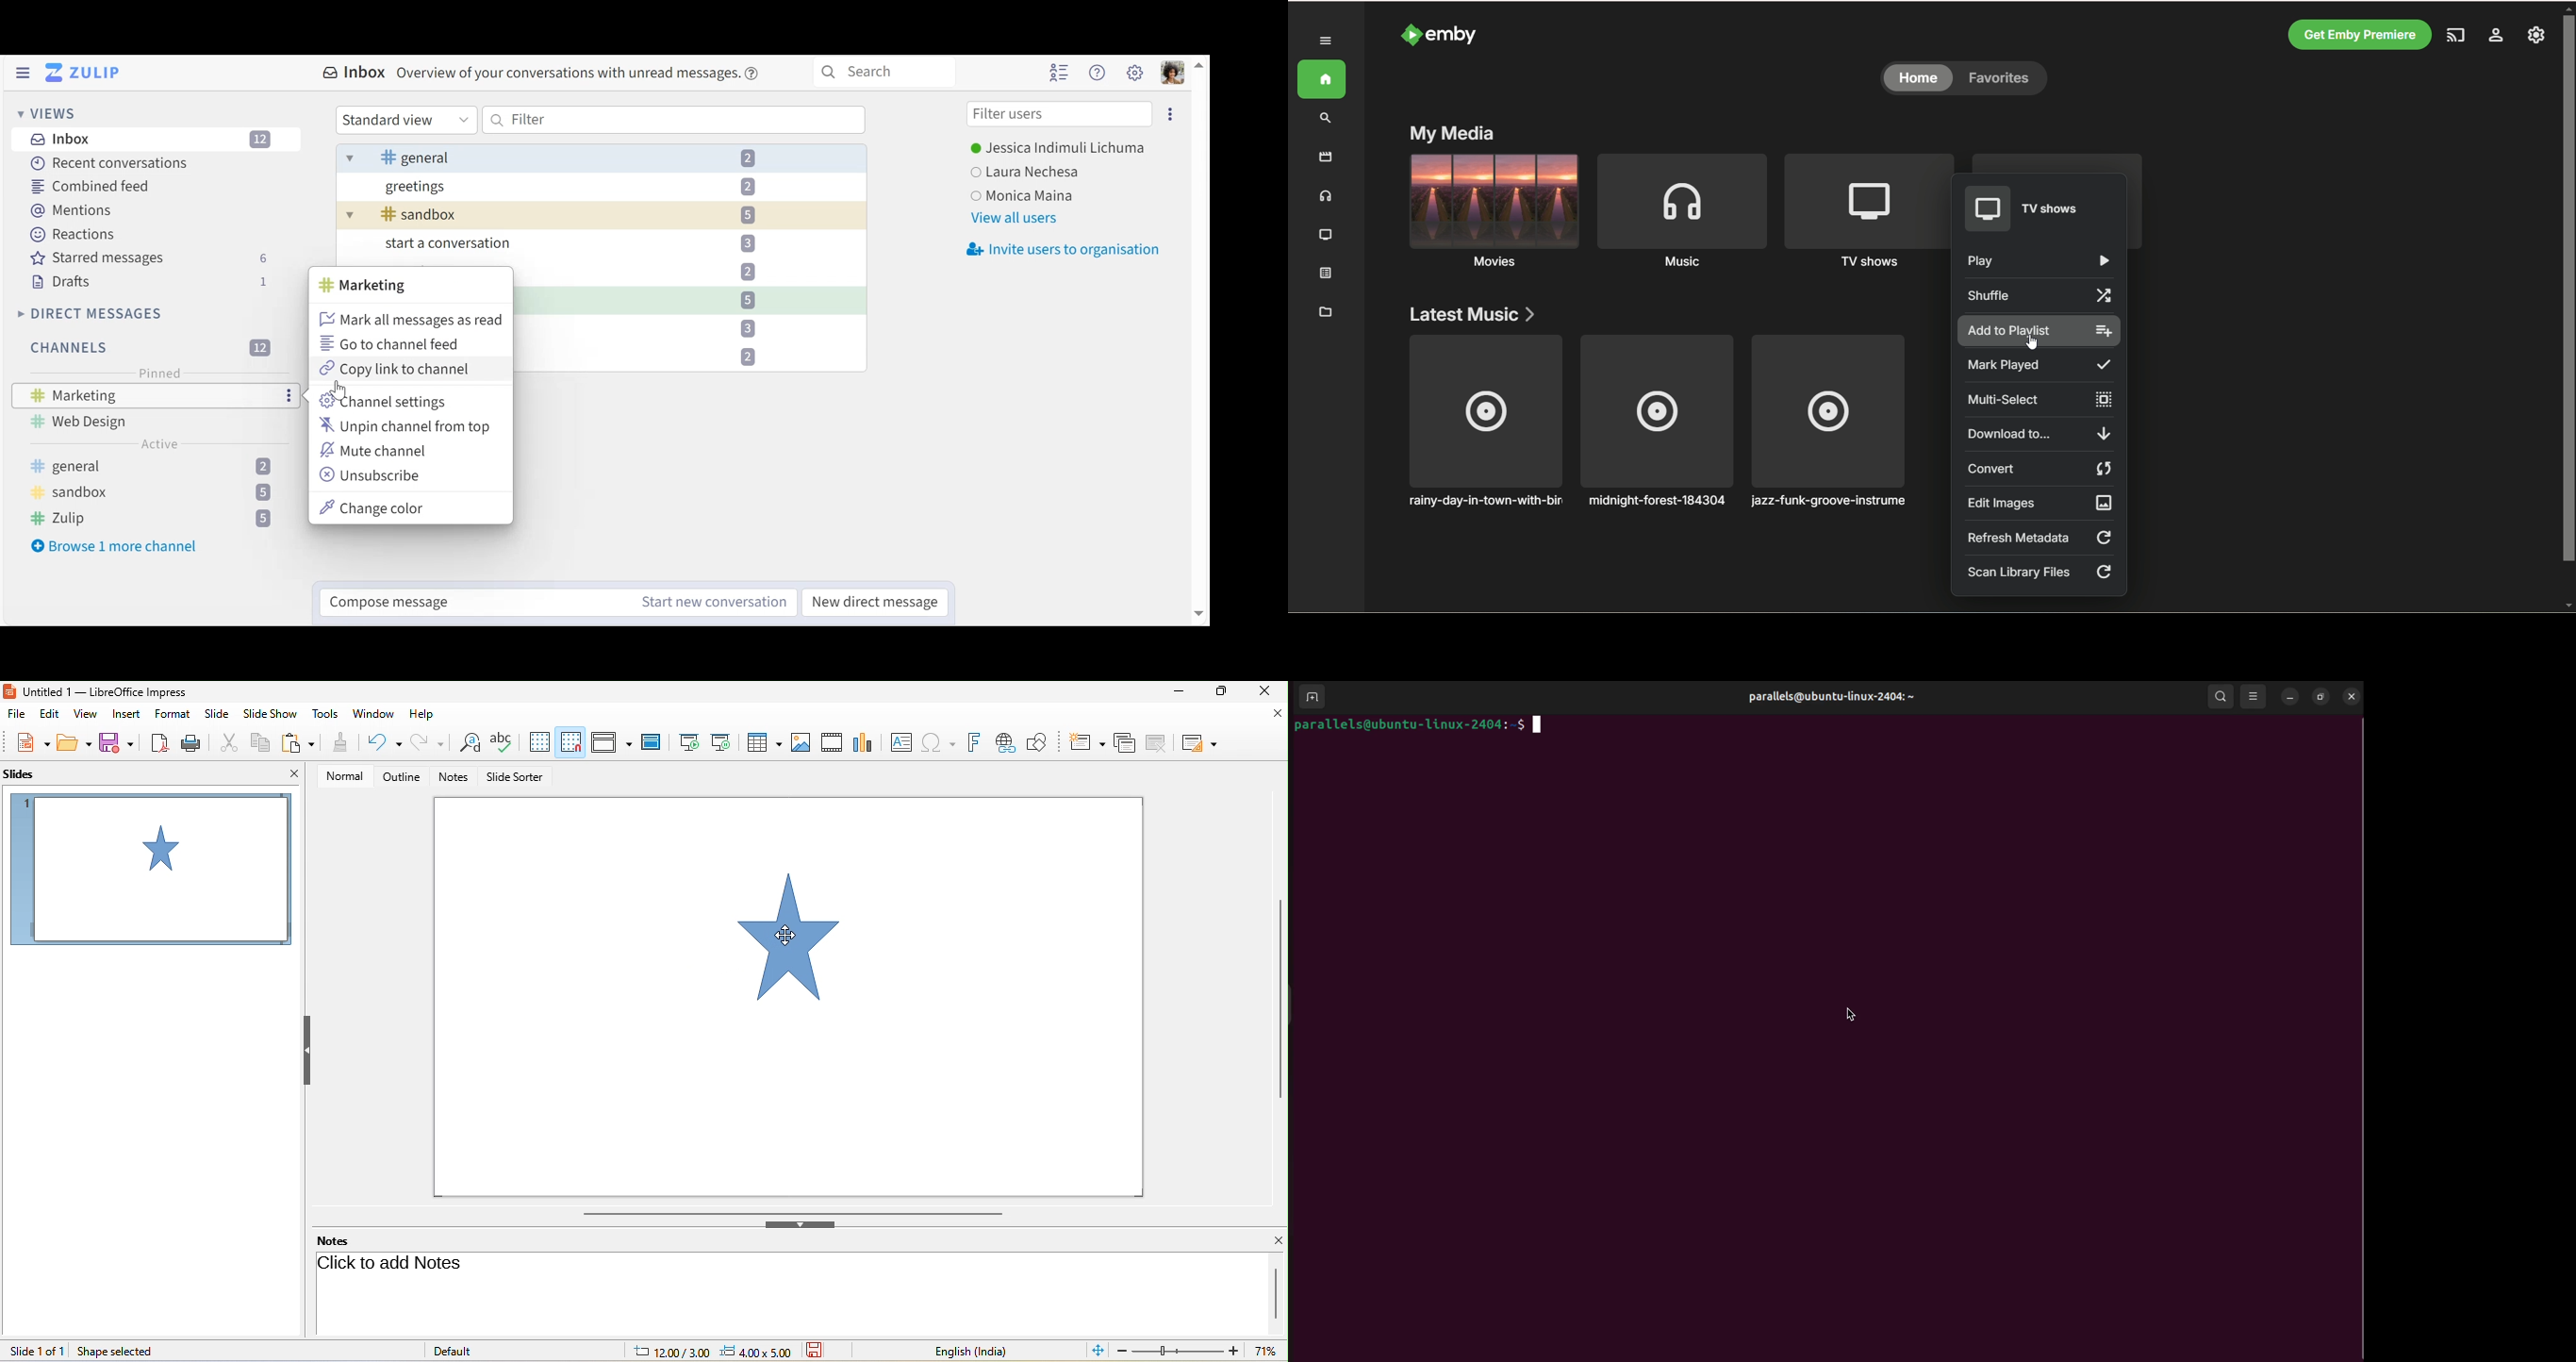 The image size is (2576, 1372). I want to click on cursor location: 12.00/3.00, so click(670, 1353).